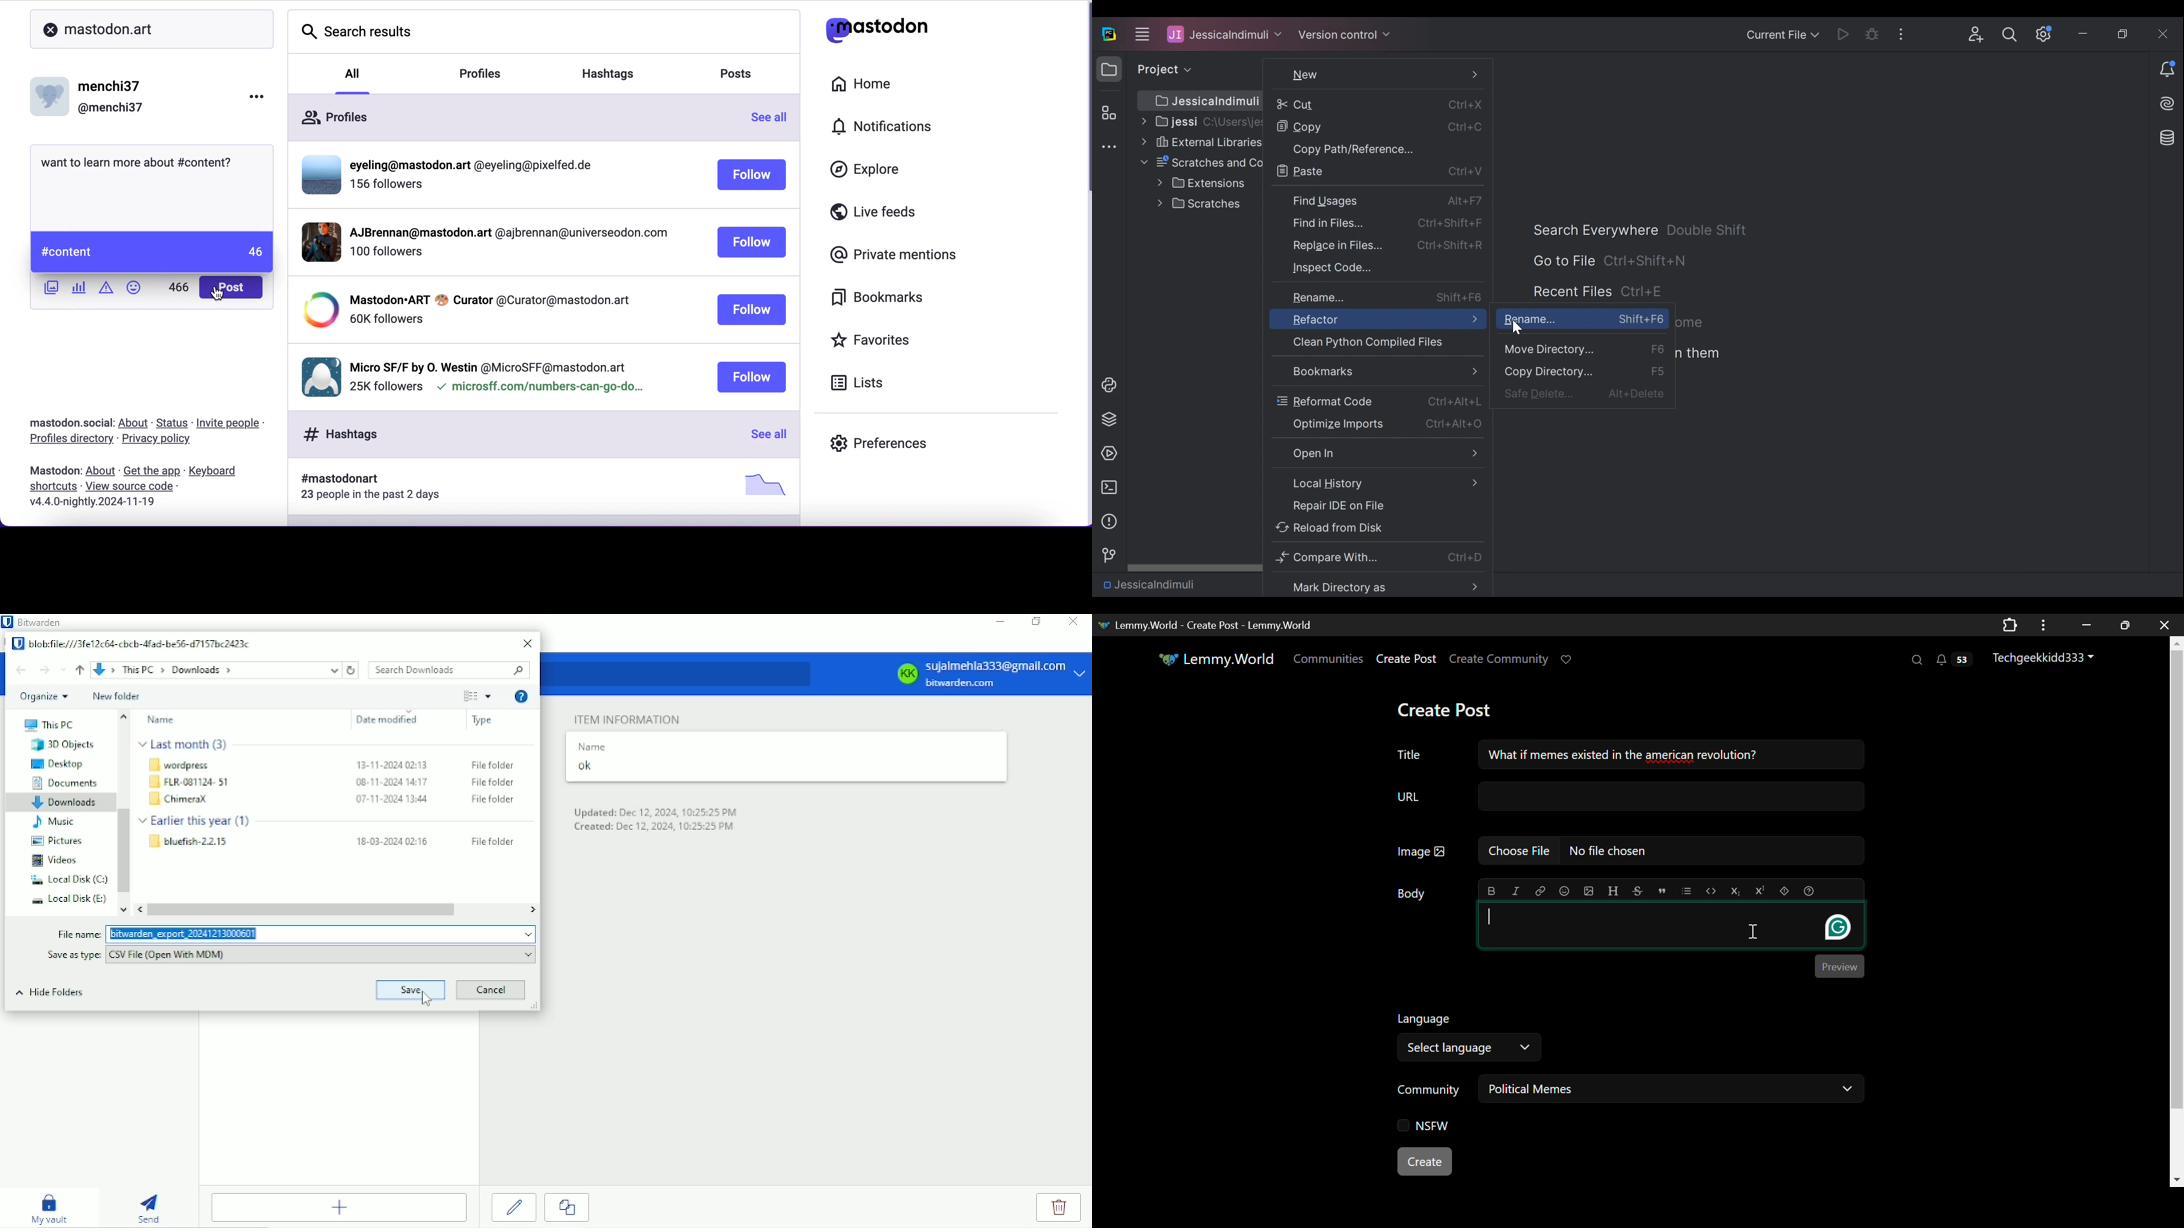  Describe the element at coordinates (1161, 69) in the screenshot. I see `project view` at that location.